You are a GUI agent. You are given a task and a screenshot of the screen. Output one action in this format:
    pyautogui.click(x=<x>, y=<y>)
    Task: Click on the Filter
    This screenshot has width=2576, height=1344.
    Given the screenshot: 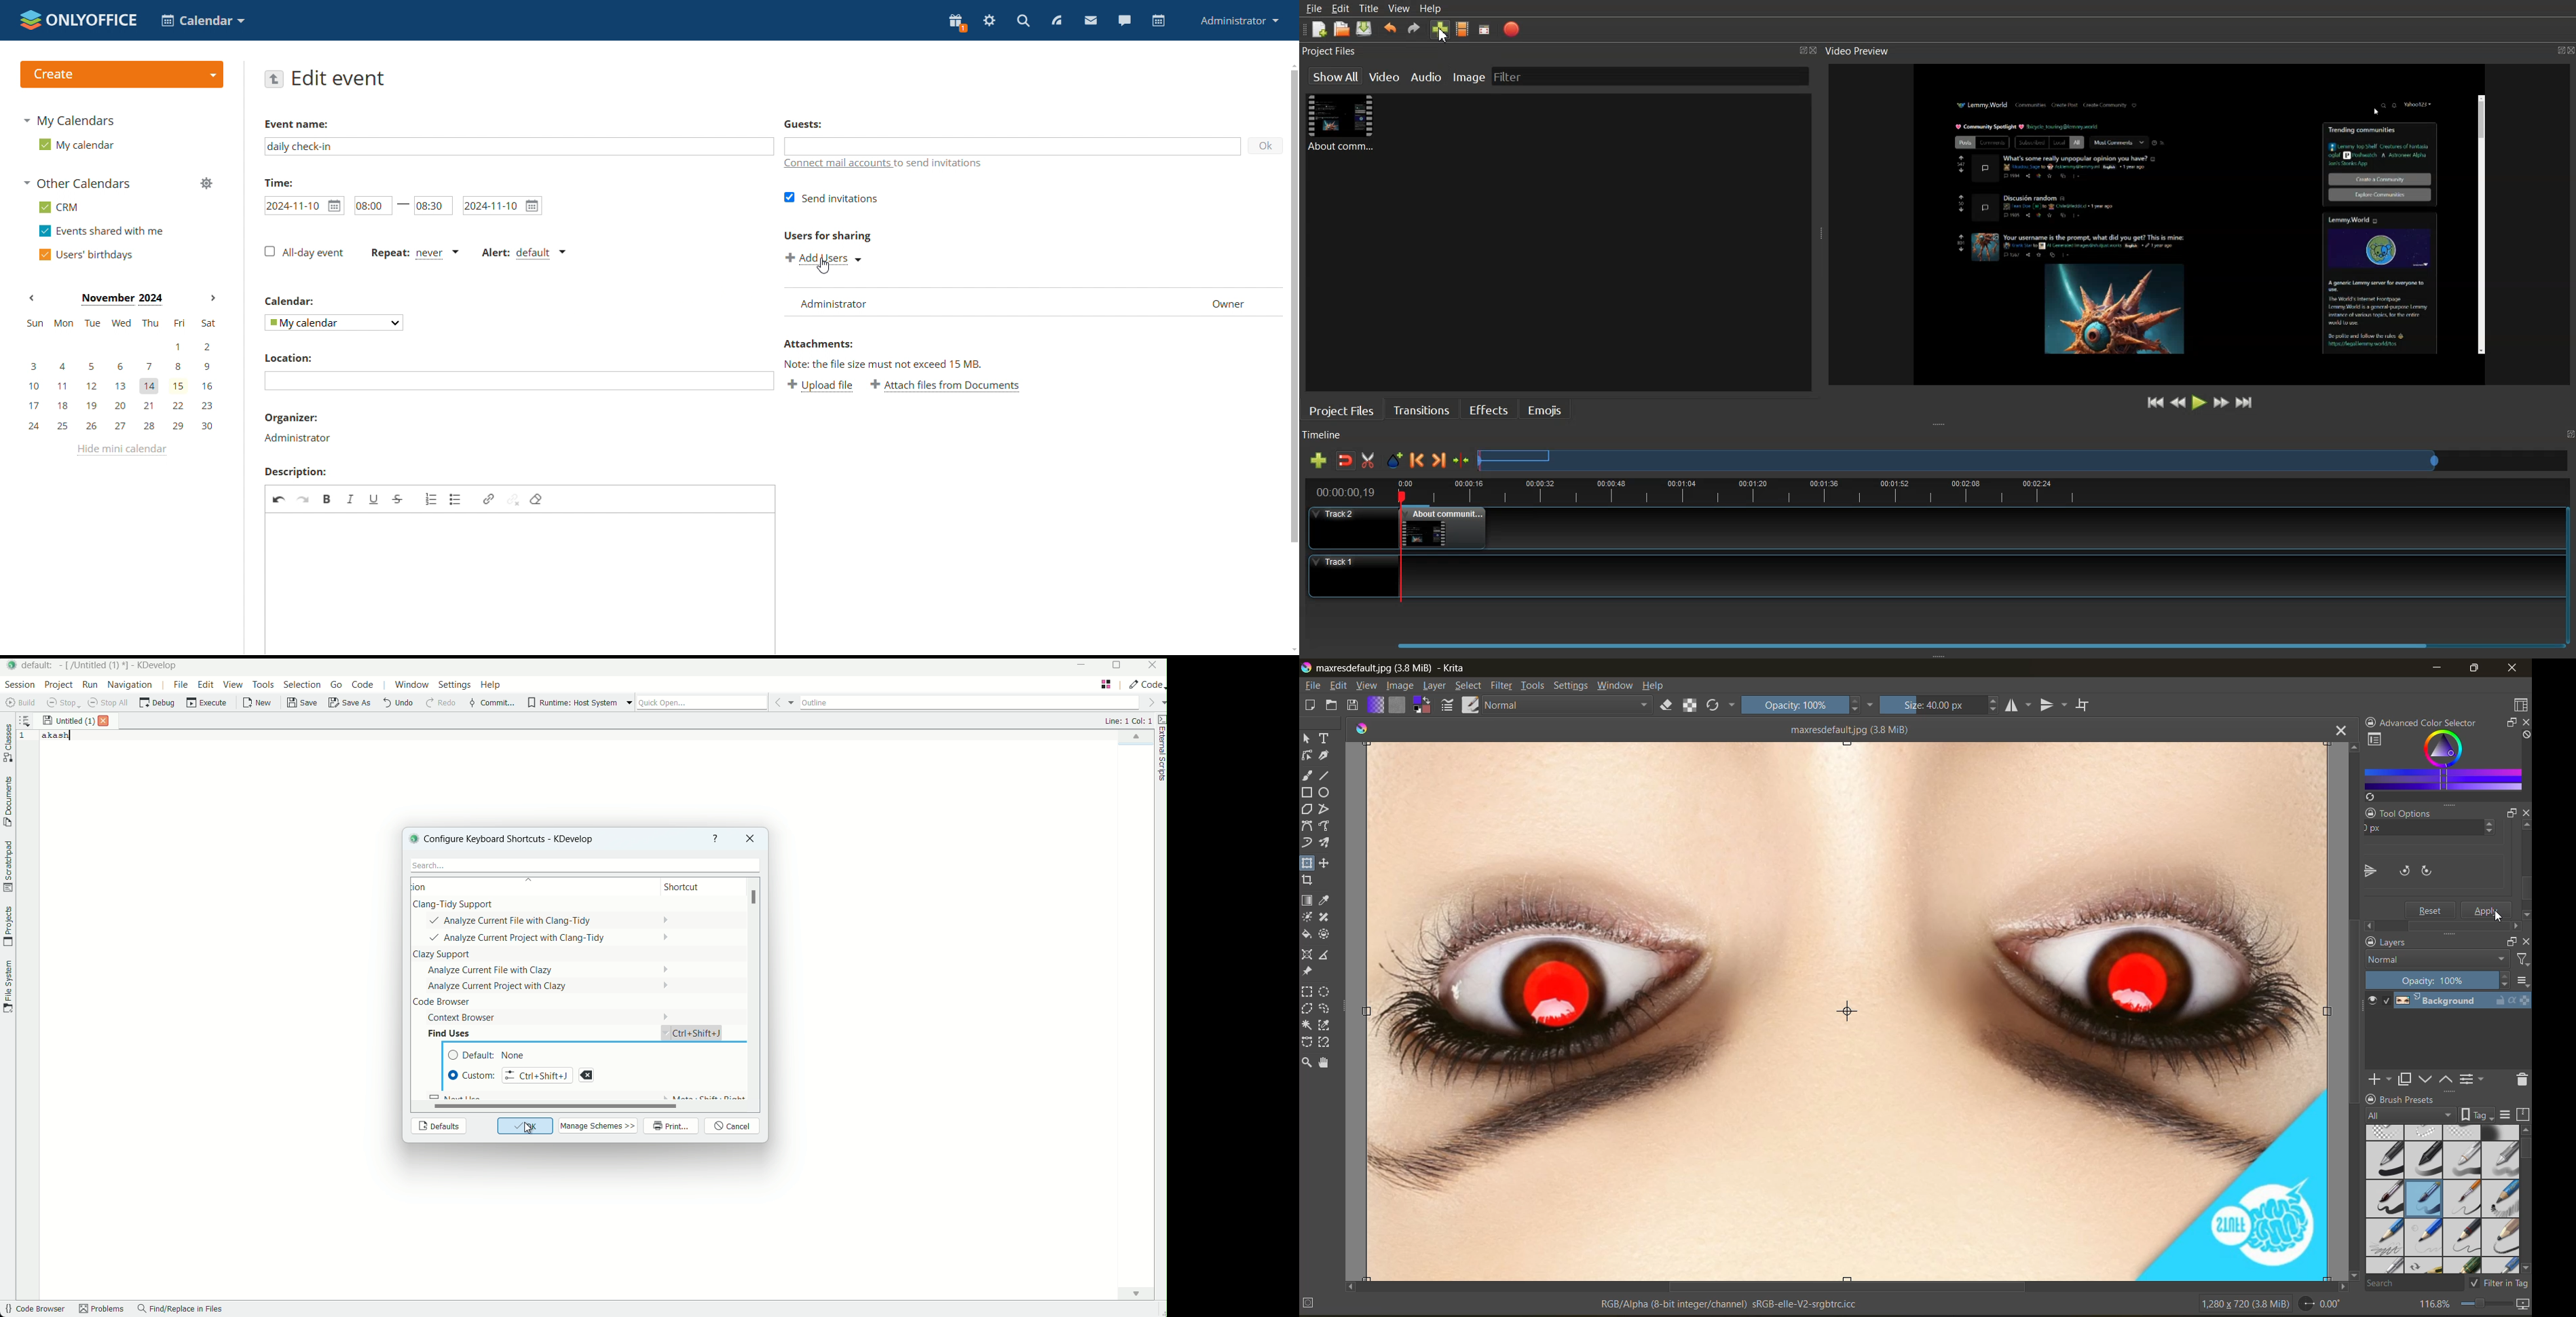 What is the action you would take?
    pyautogui.click(x=1519, y=76)
    